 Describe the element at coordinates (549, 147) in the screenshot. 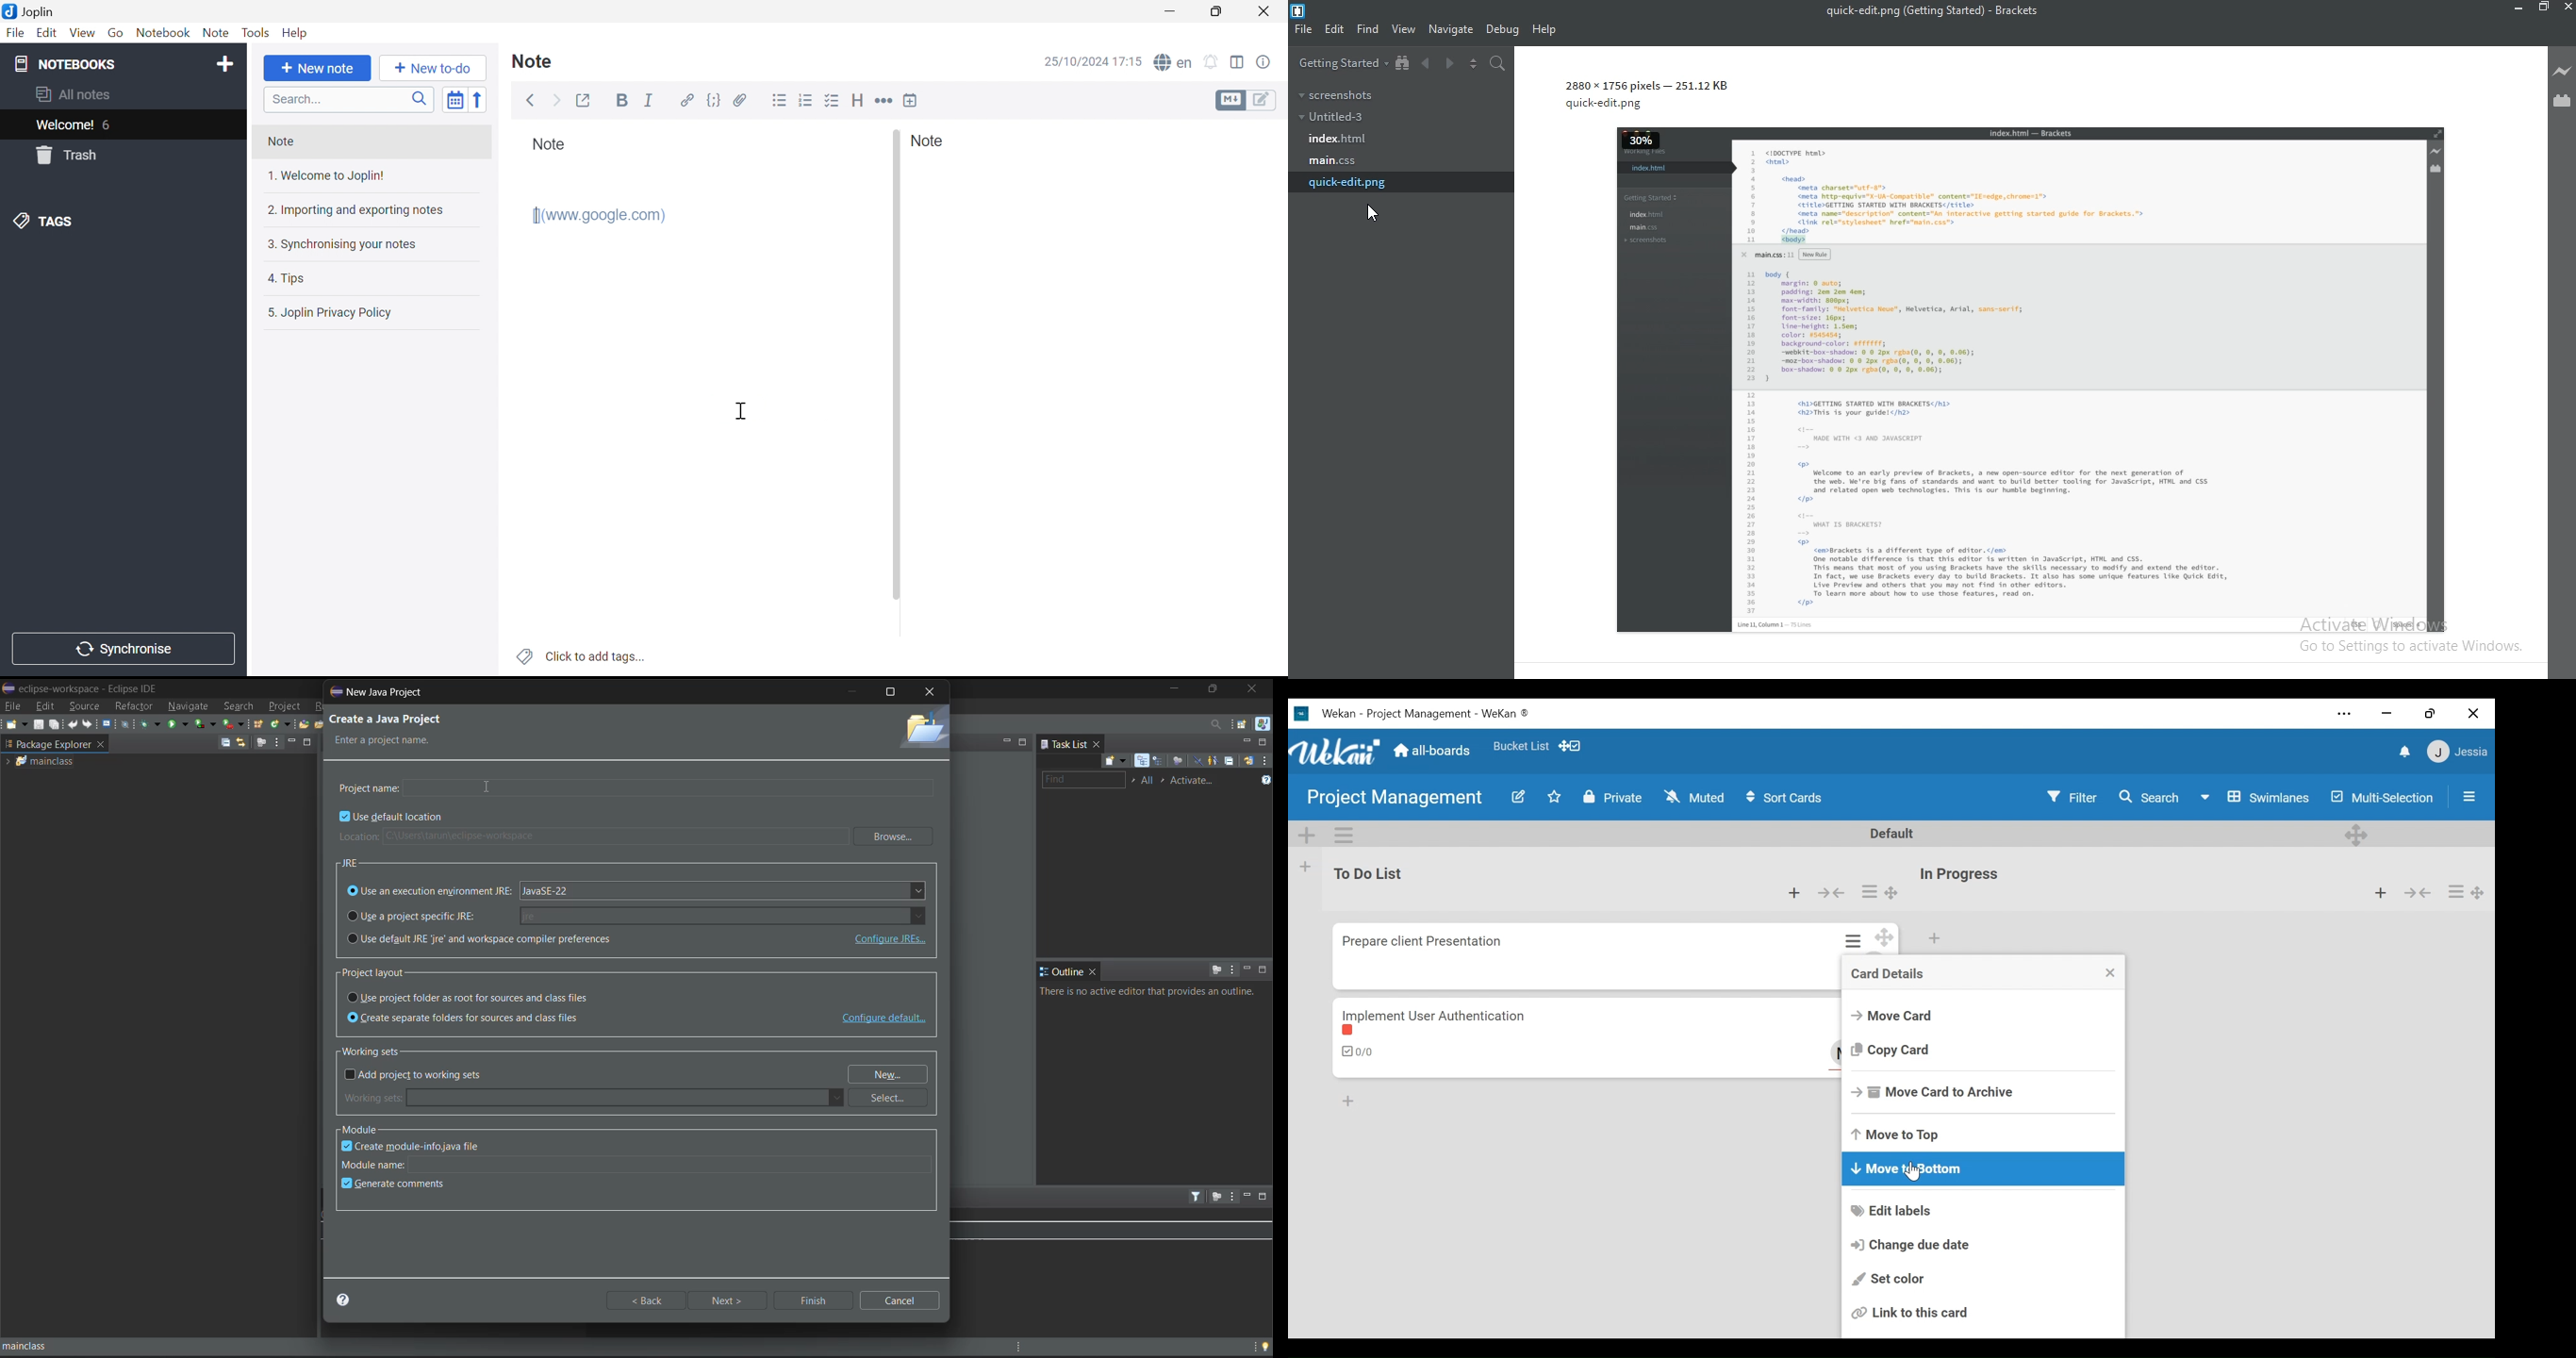

I see `Note` at that location.